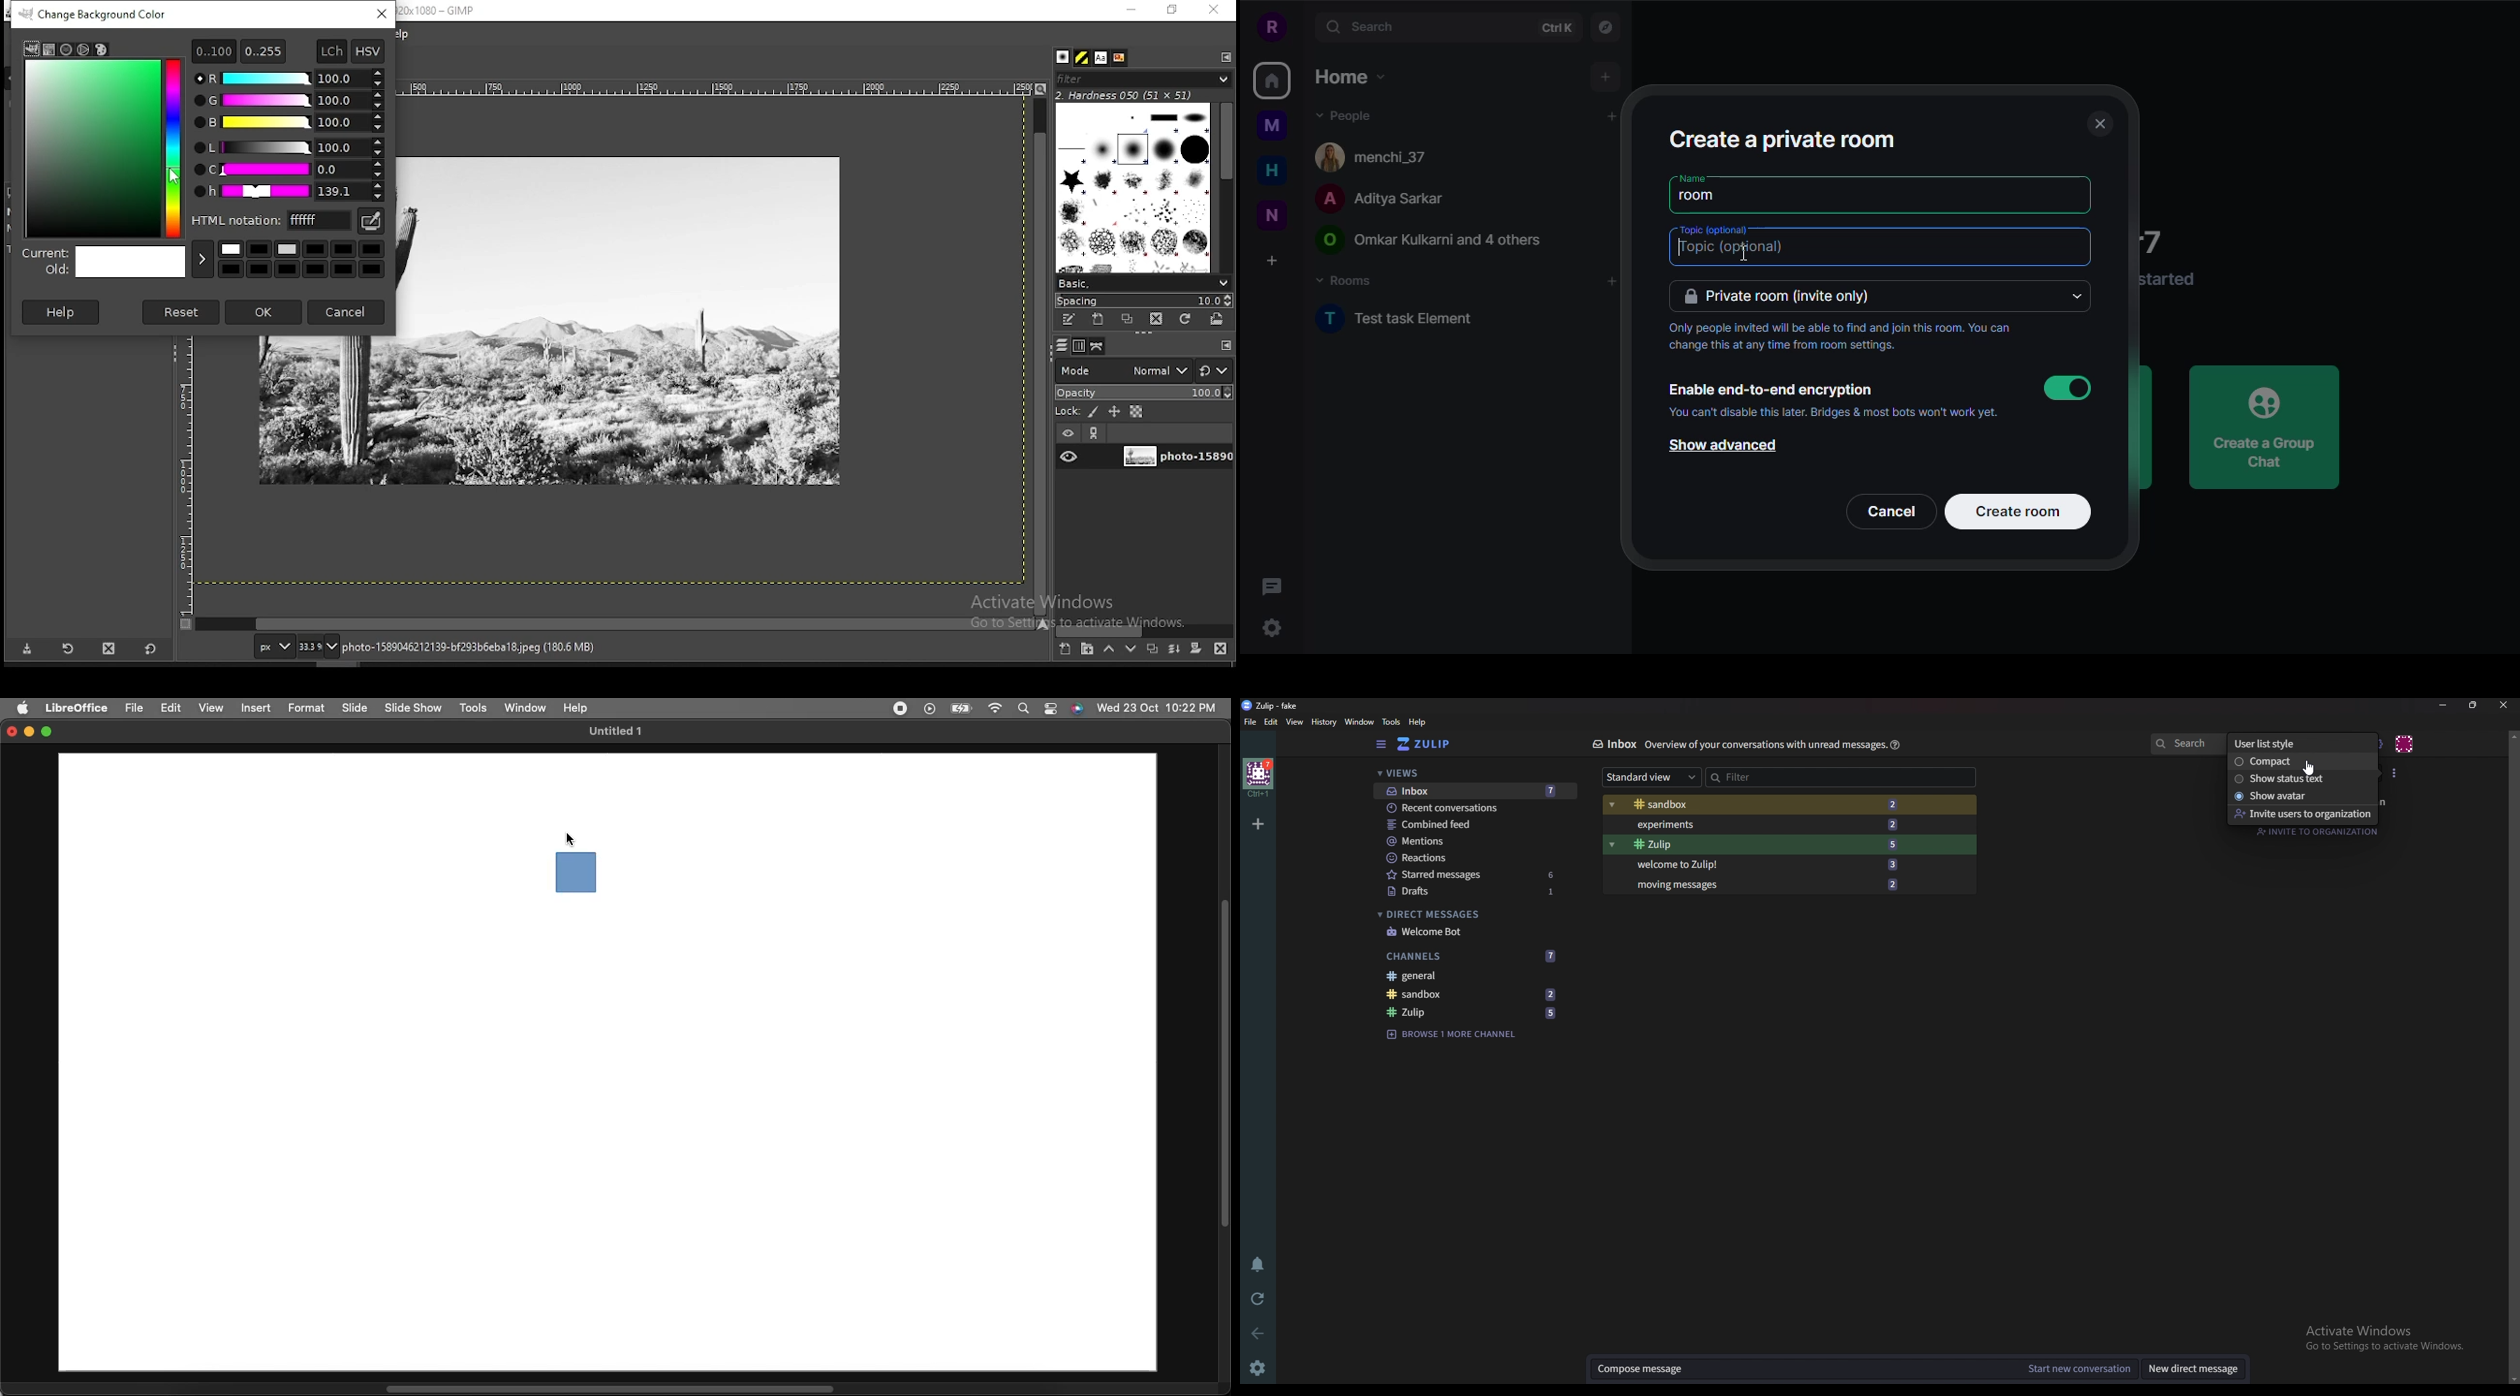  I want to click on lock size and position, so click(1115, 411).